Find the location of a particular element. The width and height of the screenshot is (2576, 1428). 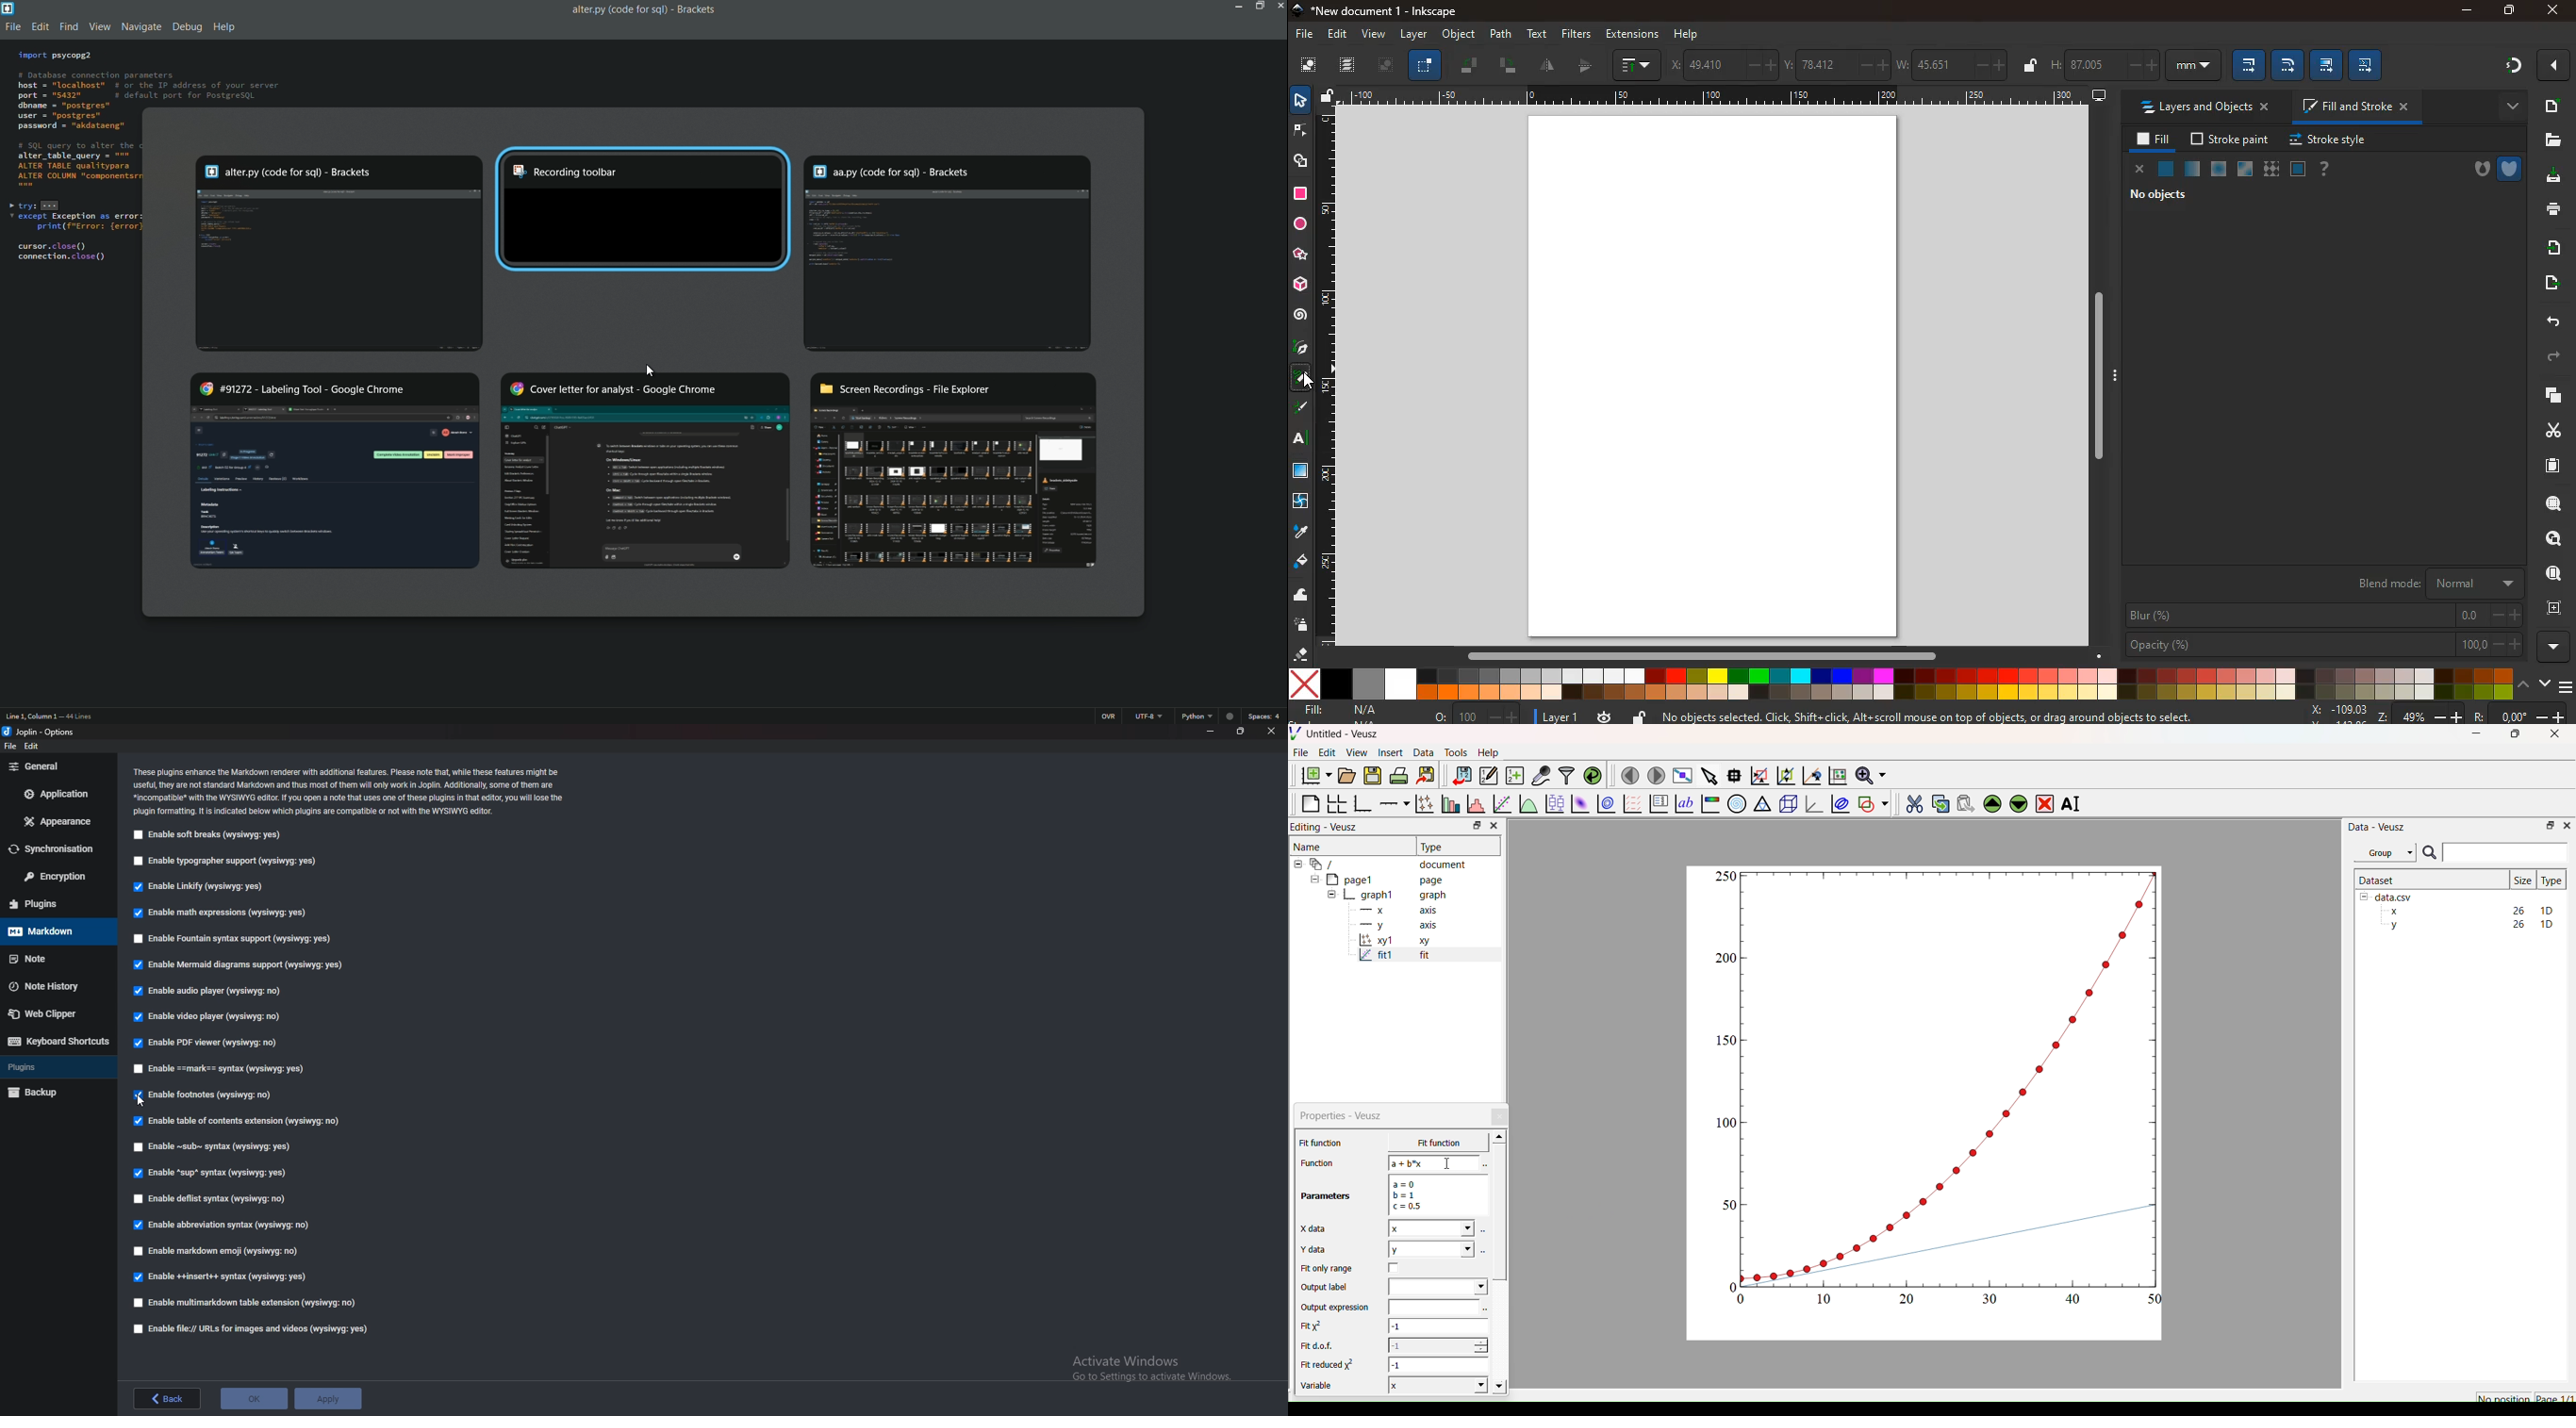

mm is located at coordinates (2192, 65).